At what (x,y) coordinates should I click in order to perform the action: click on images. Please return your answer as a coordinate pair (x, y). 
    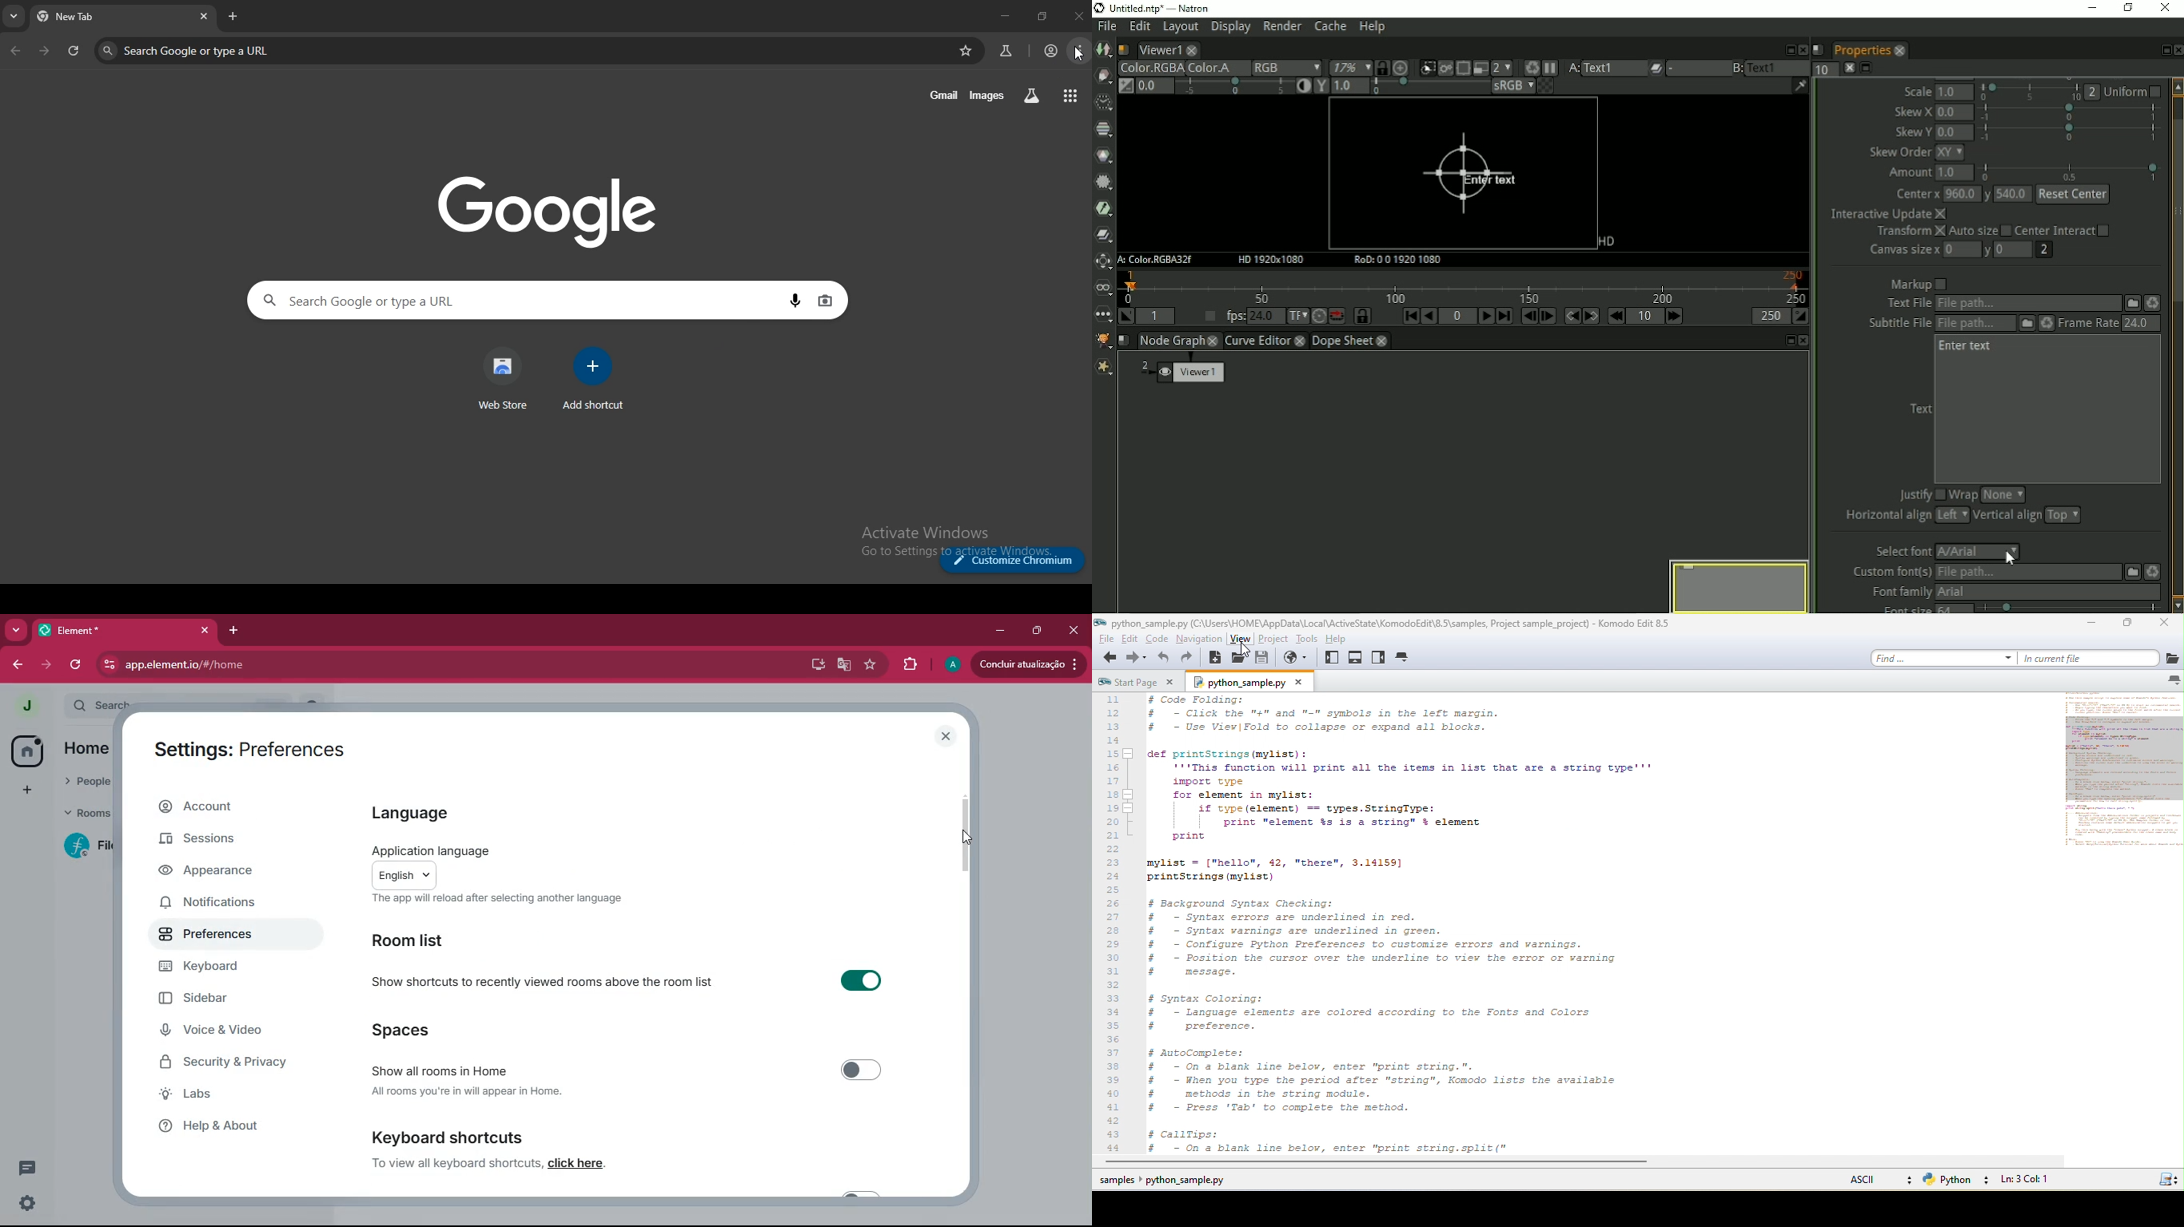
    Looking at the image, I should click on (990, 95).